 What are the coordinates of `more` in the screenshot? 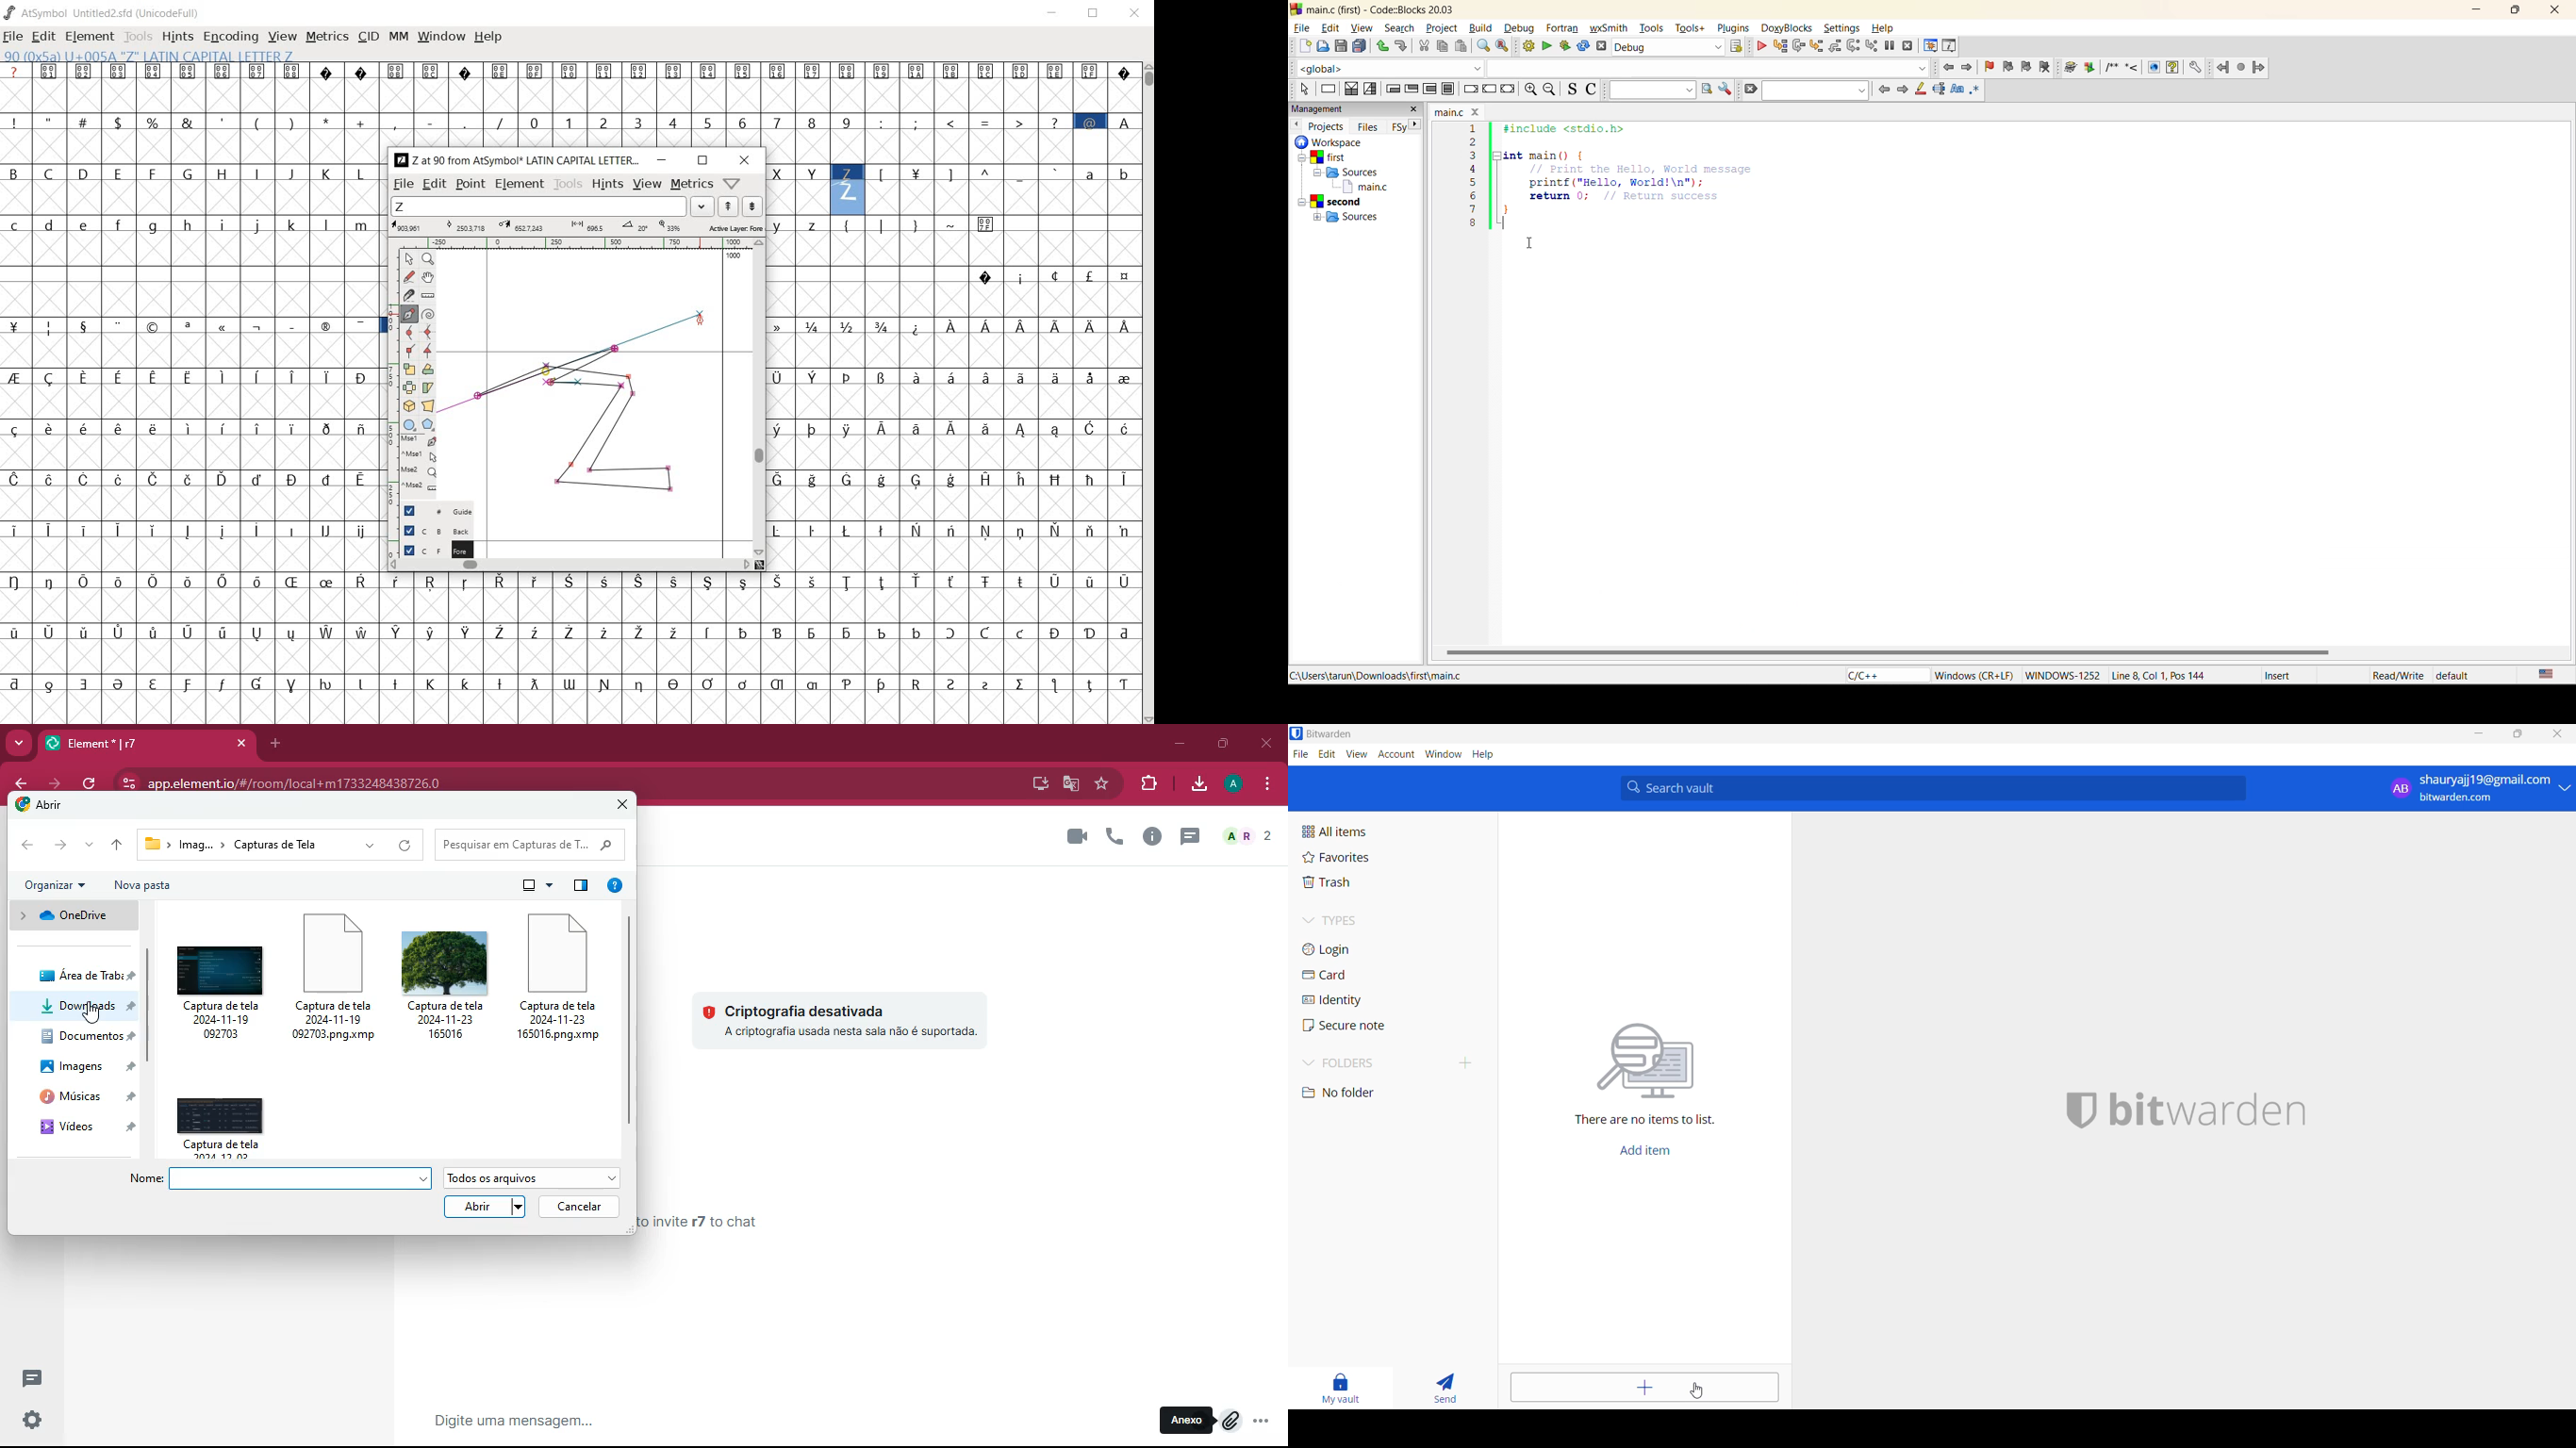 It's located at (1263, 1422).